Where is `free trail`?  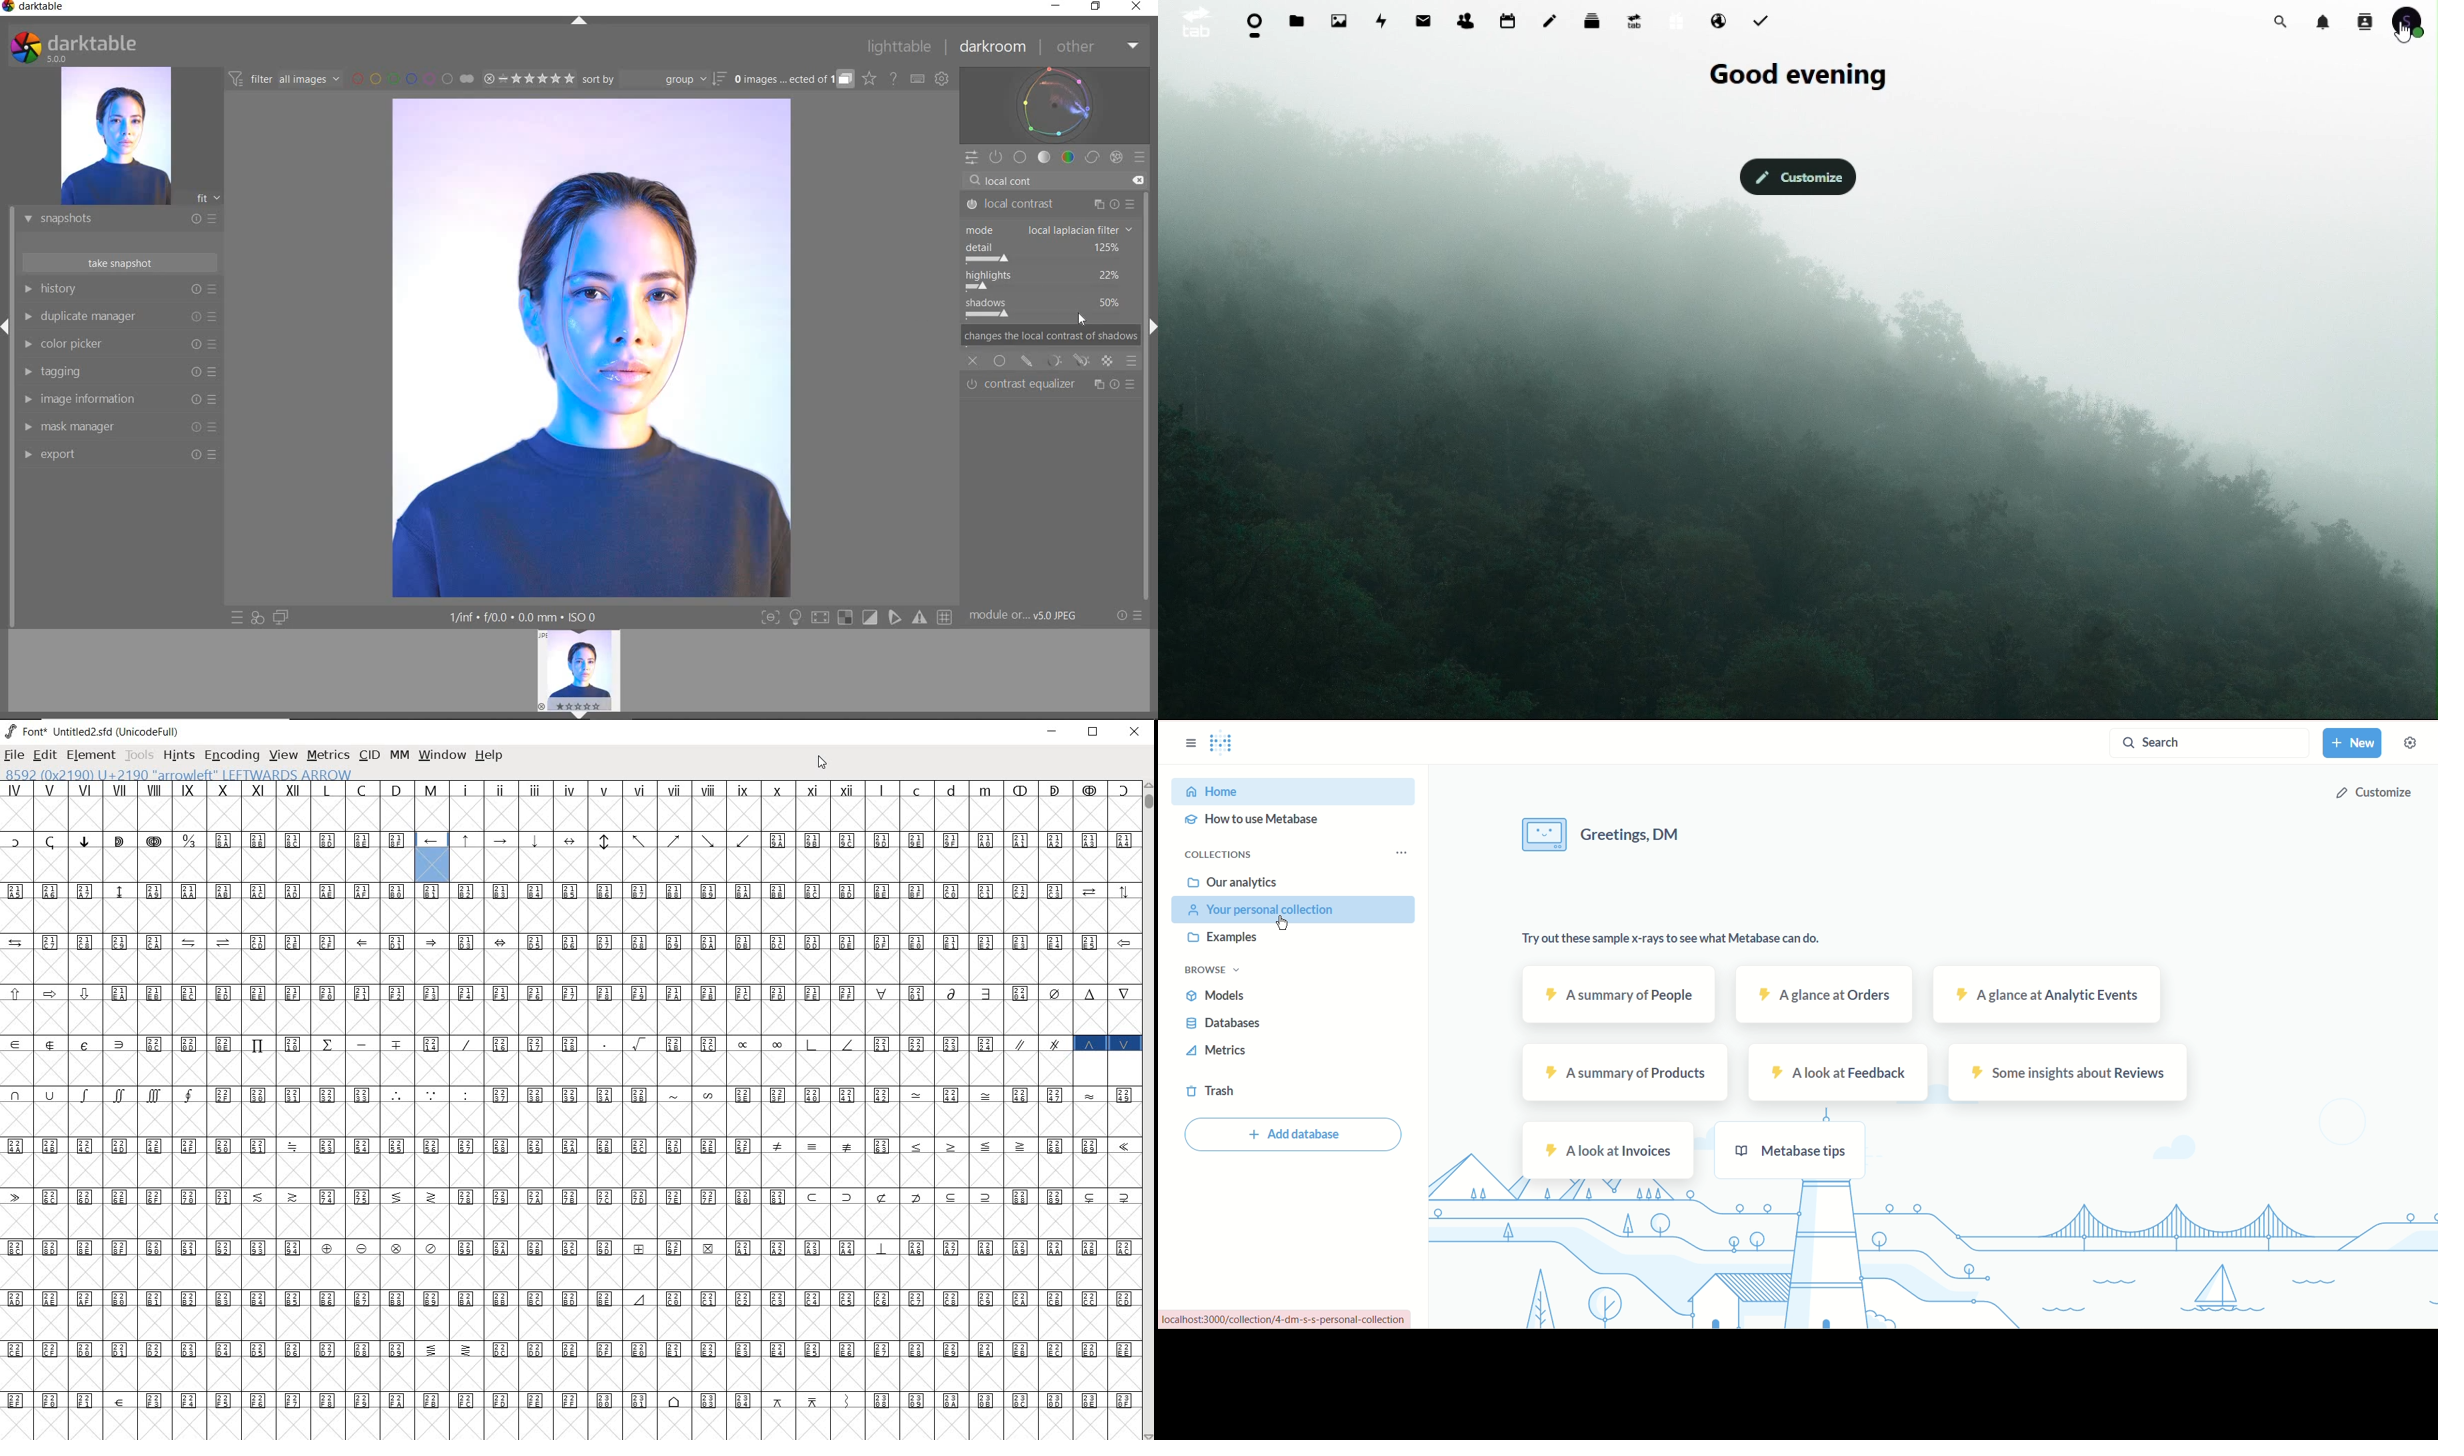 free trail is located at coordinates (1673, 24).